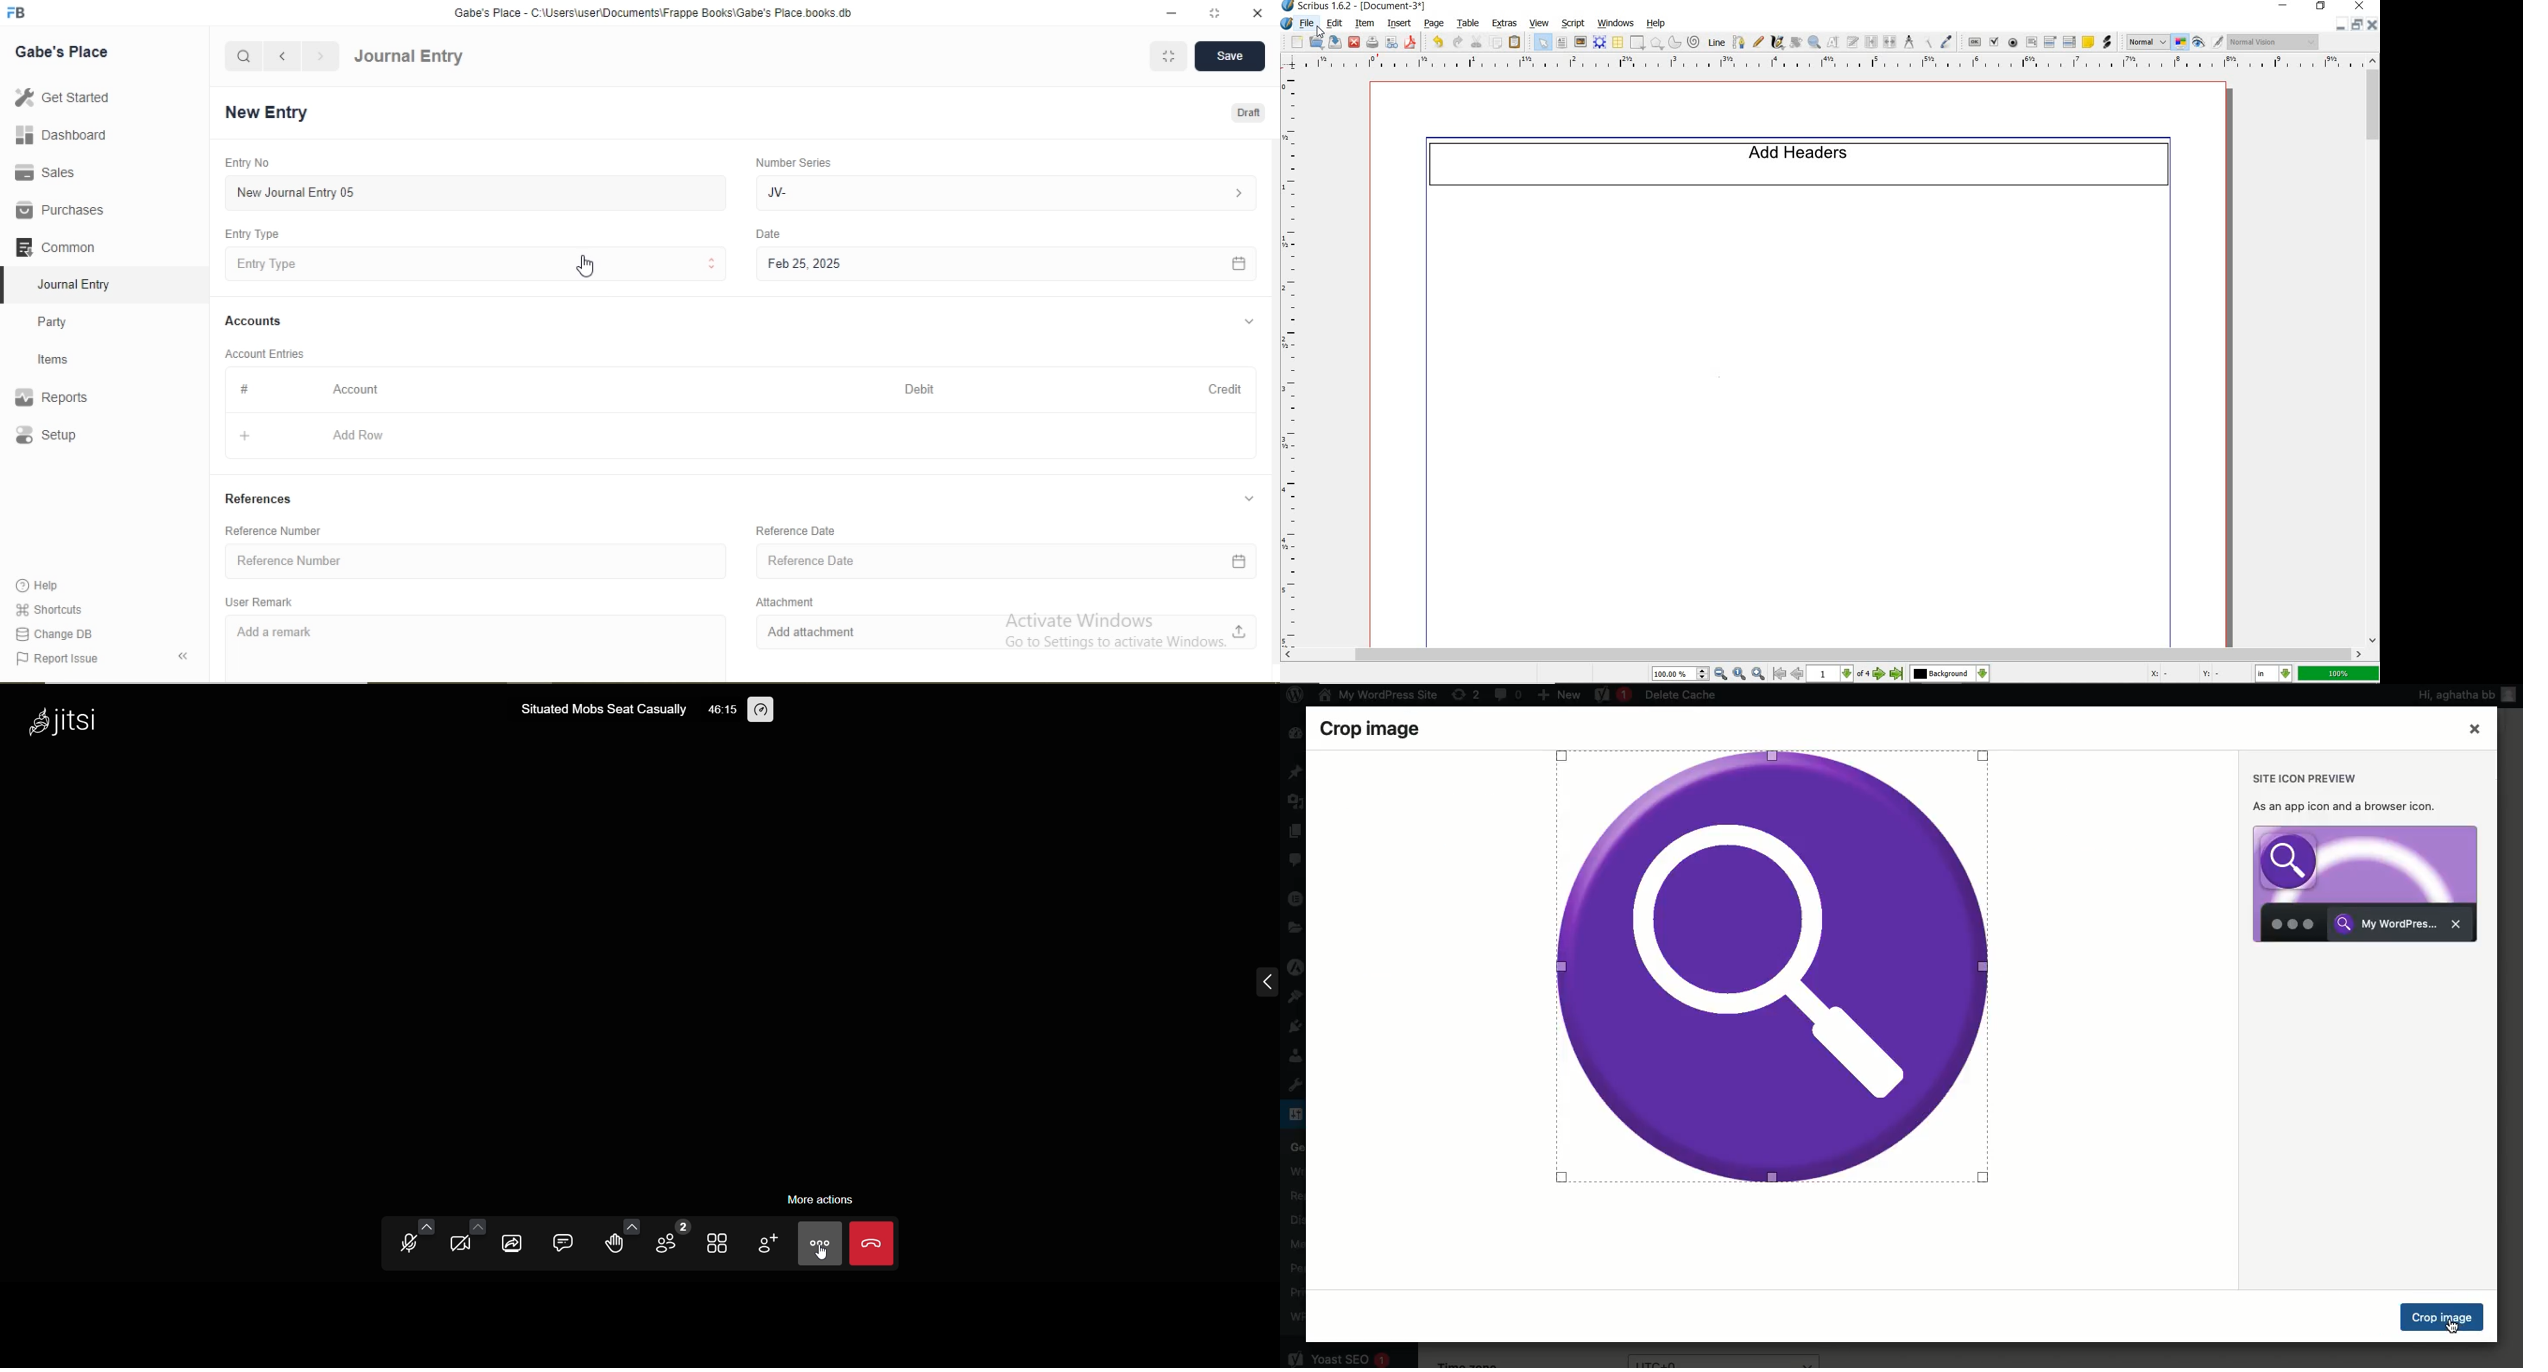 The width and height of the screenshot is (2548, 1372). I want to click on New Journal Entry 05, so click(478, 192).